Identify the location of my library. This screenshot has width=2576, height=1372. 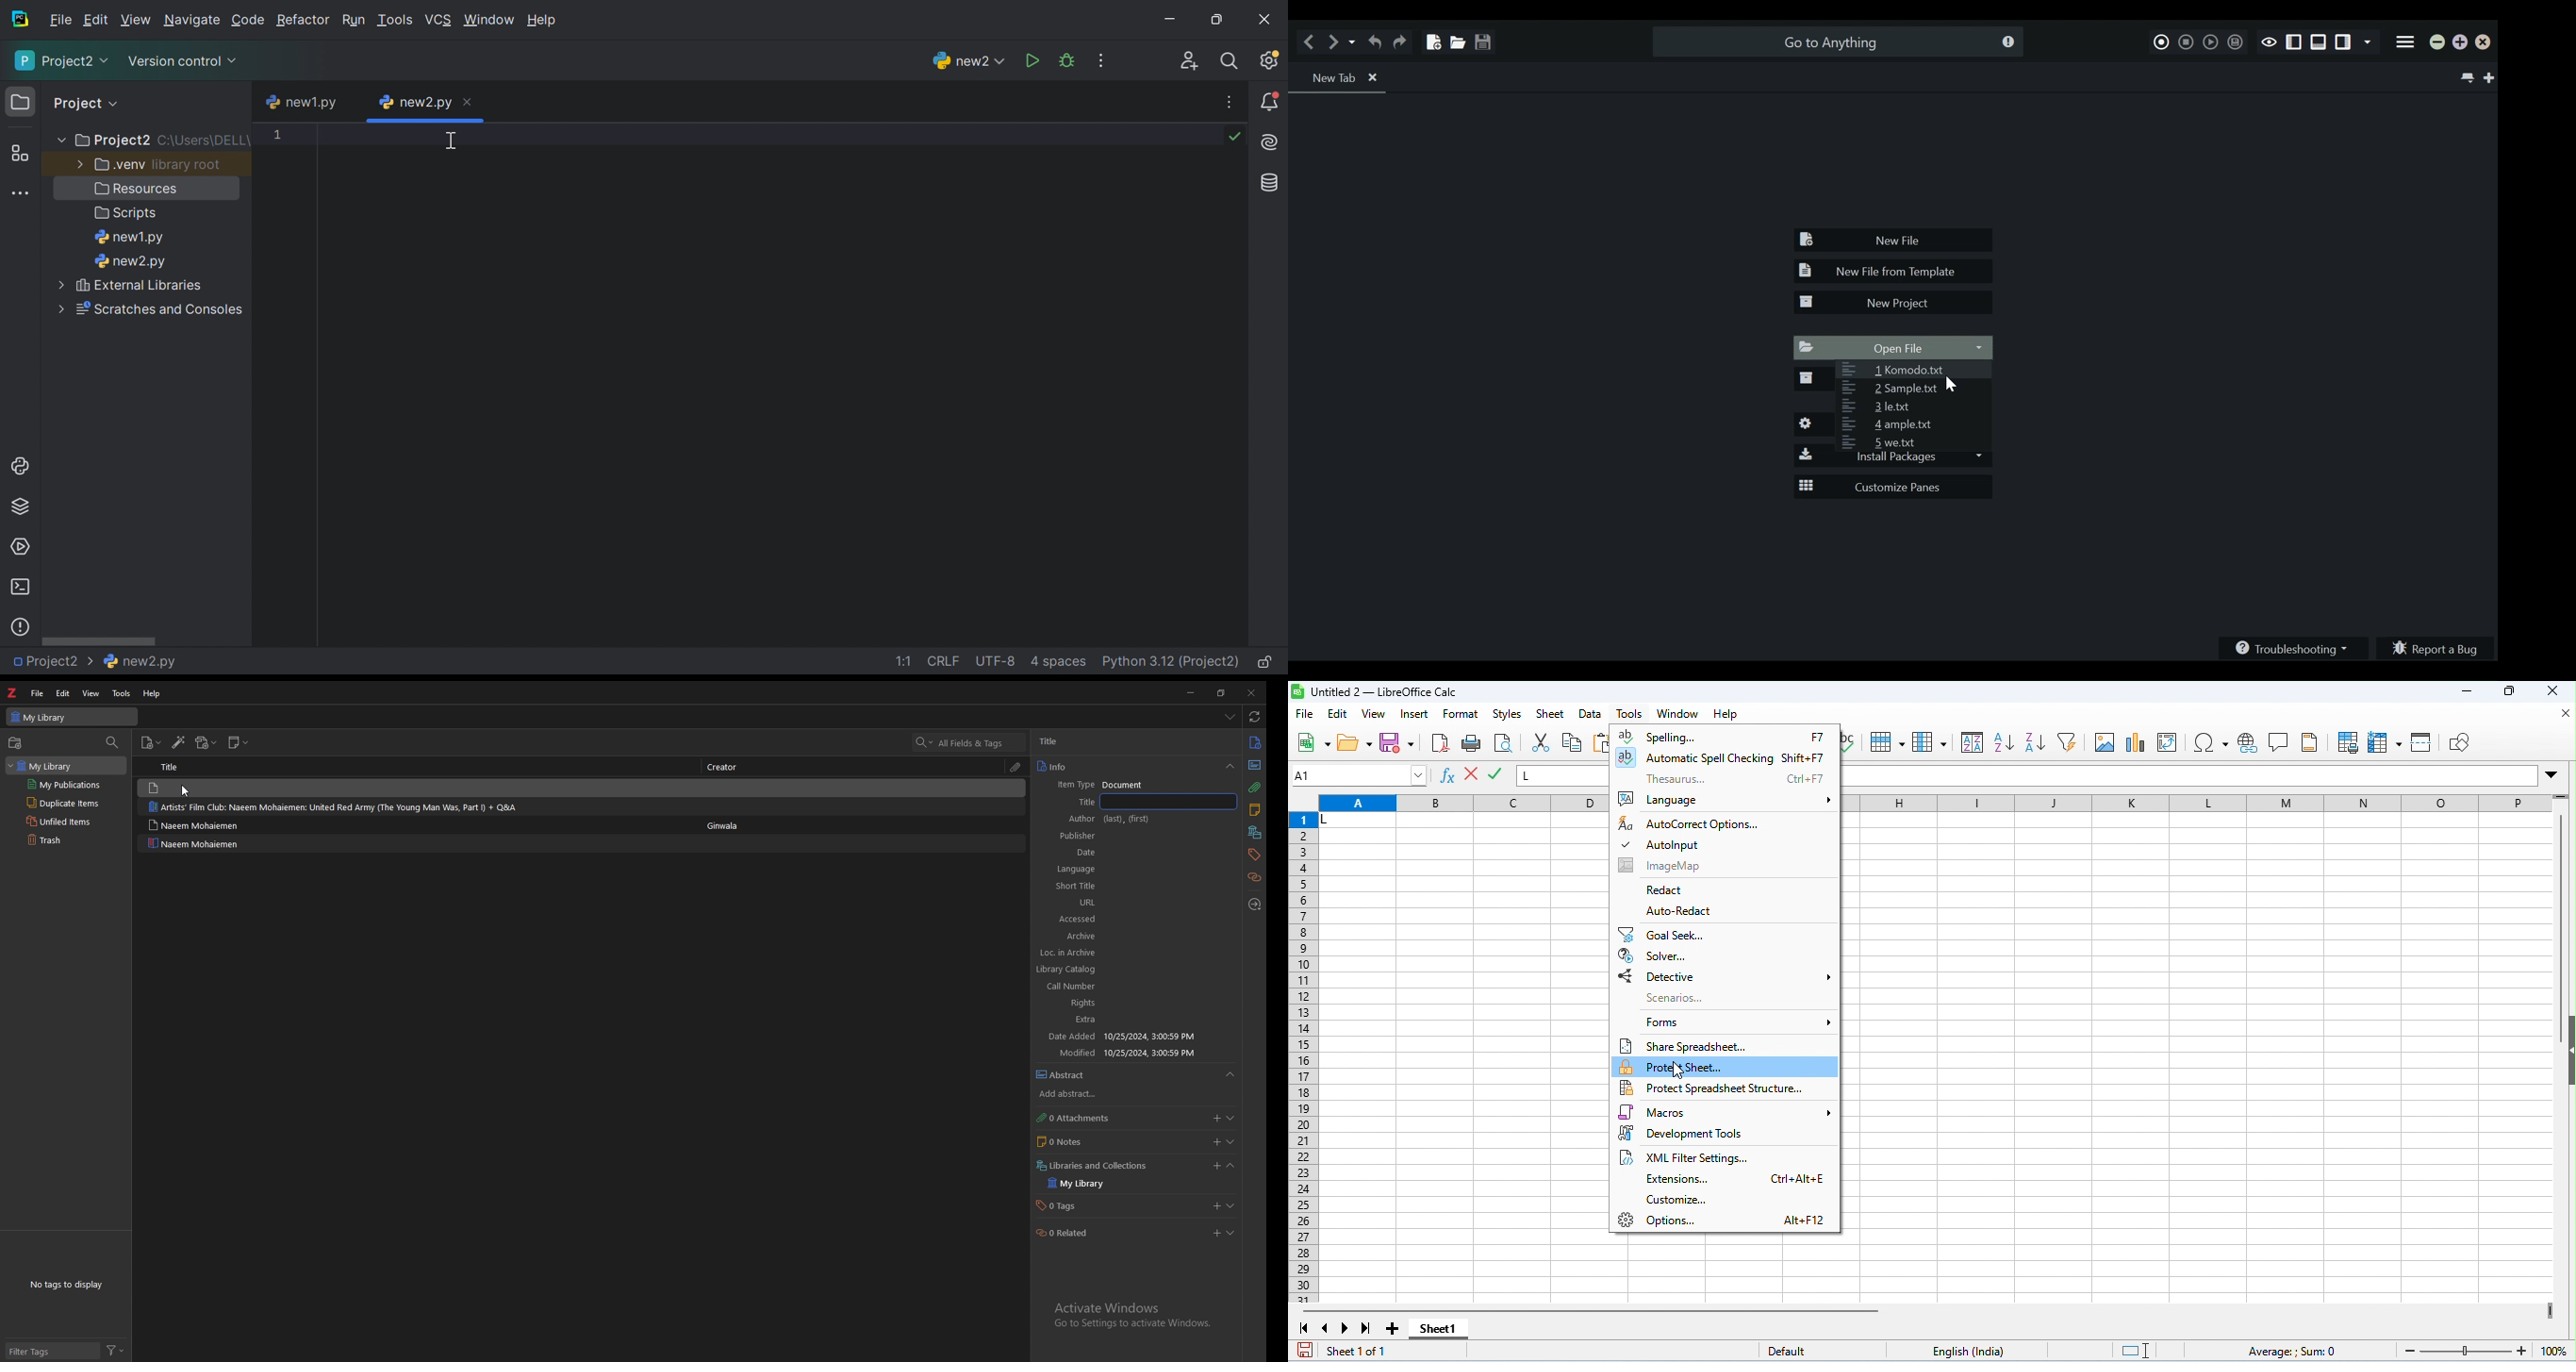
(72, 717).